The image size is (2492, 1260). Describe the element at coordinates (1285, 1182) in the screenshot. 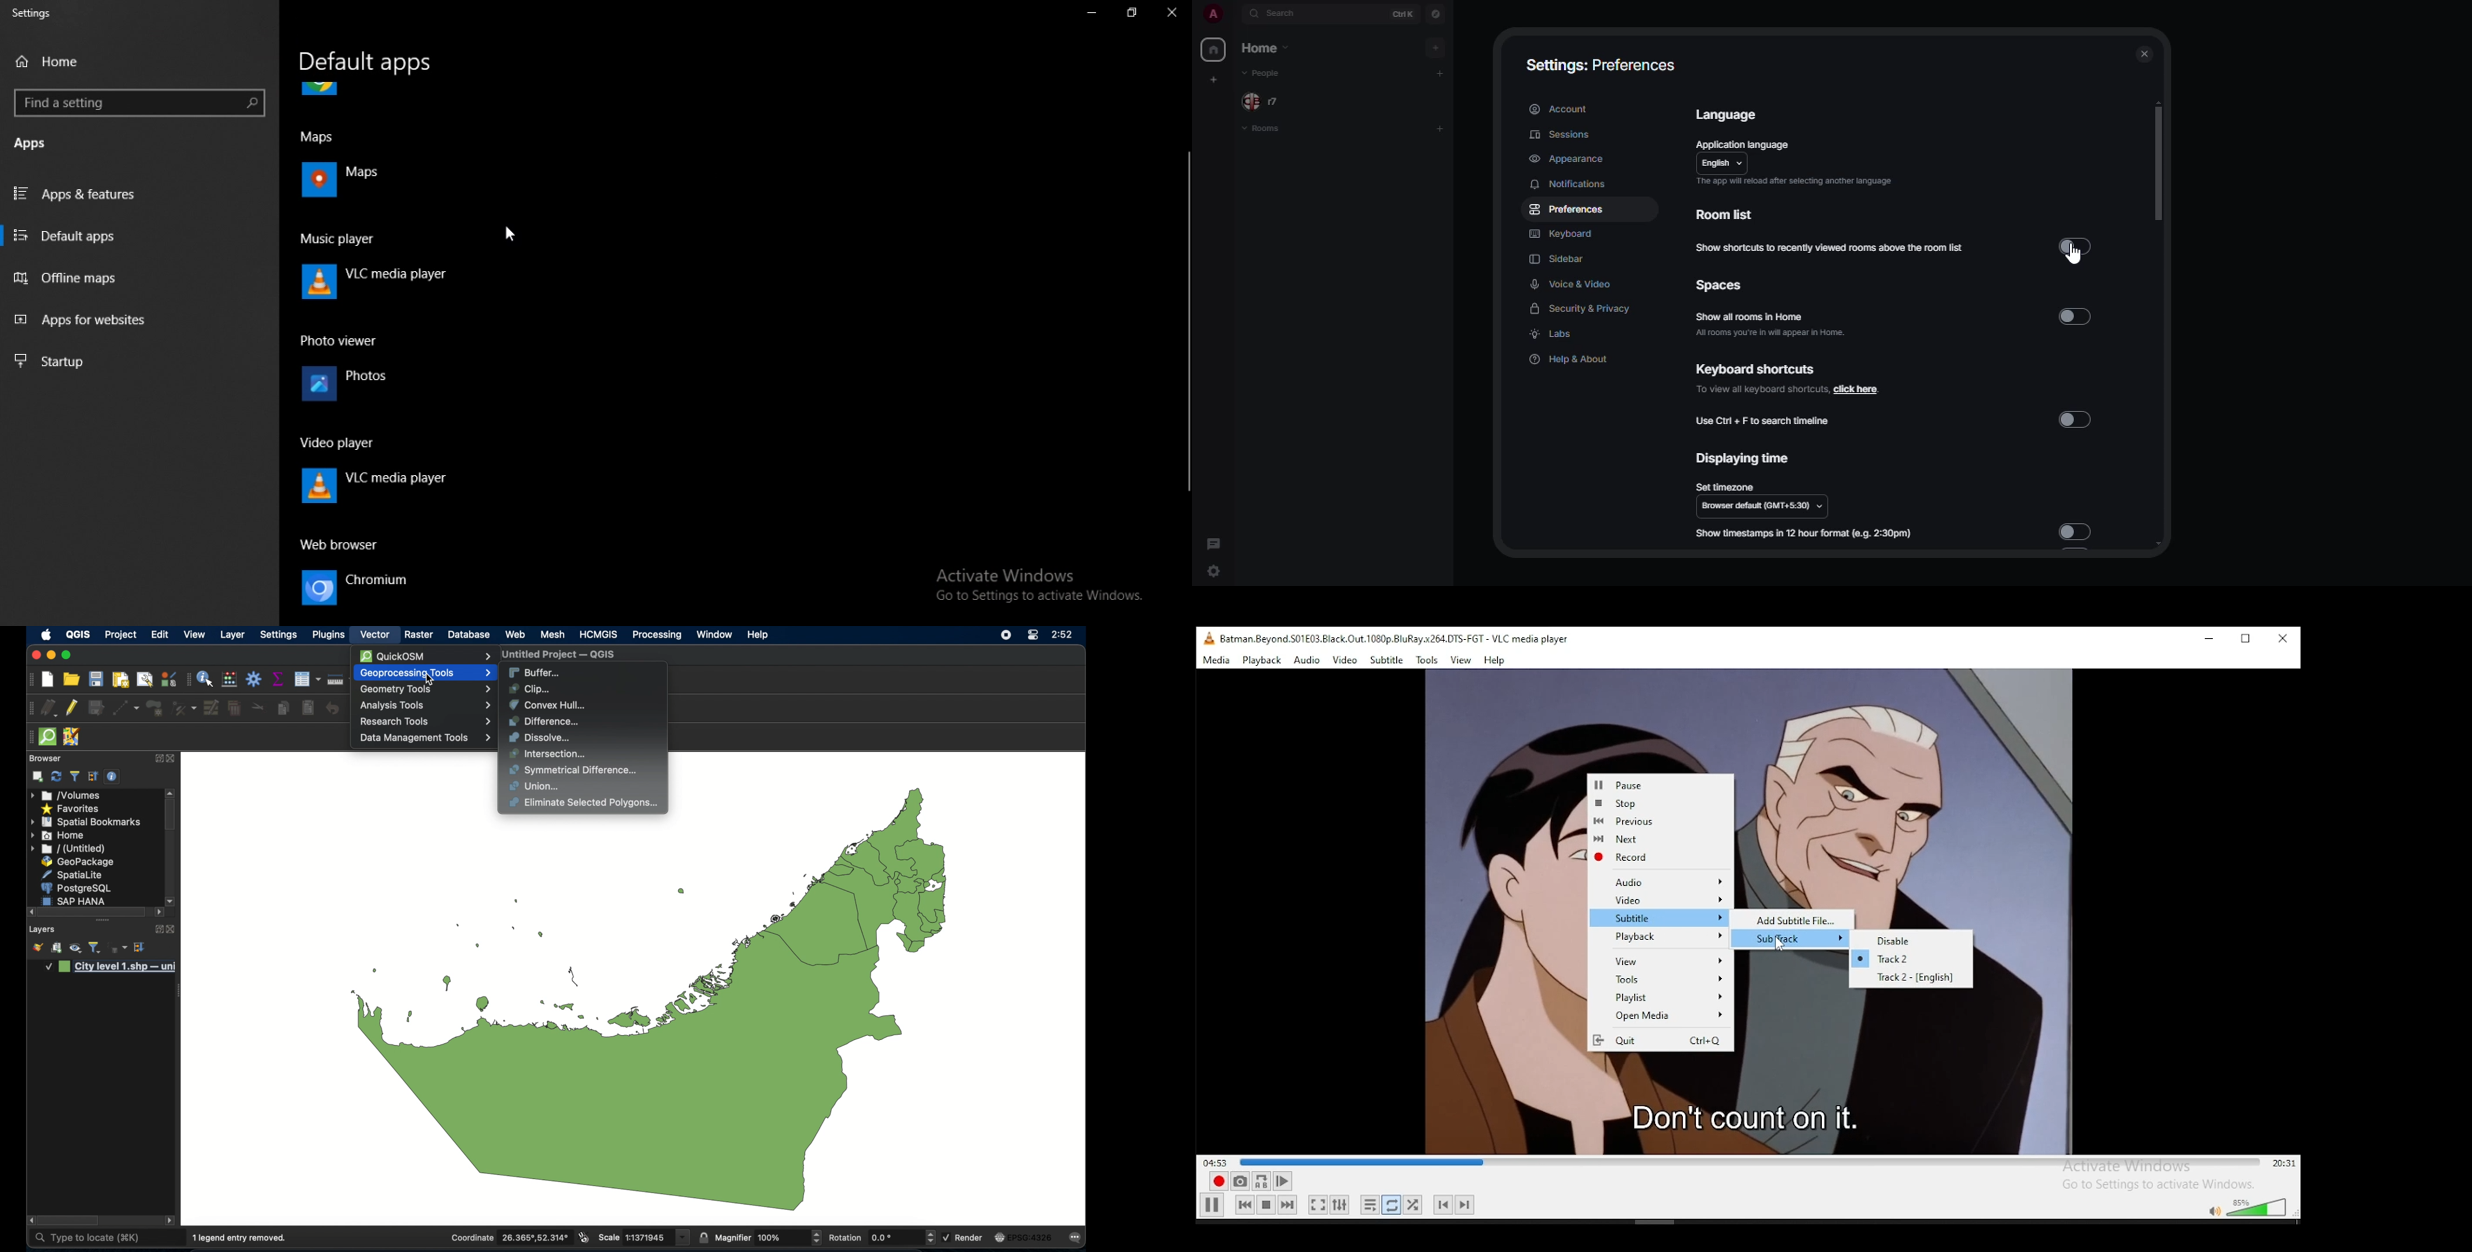

I see `Play ` at that location.